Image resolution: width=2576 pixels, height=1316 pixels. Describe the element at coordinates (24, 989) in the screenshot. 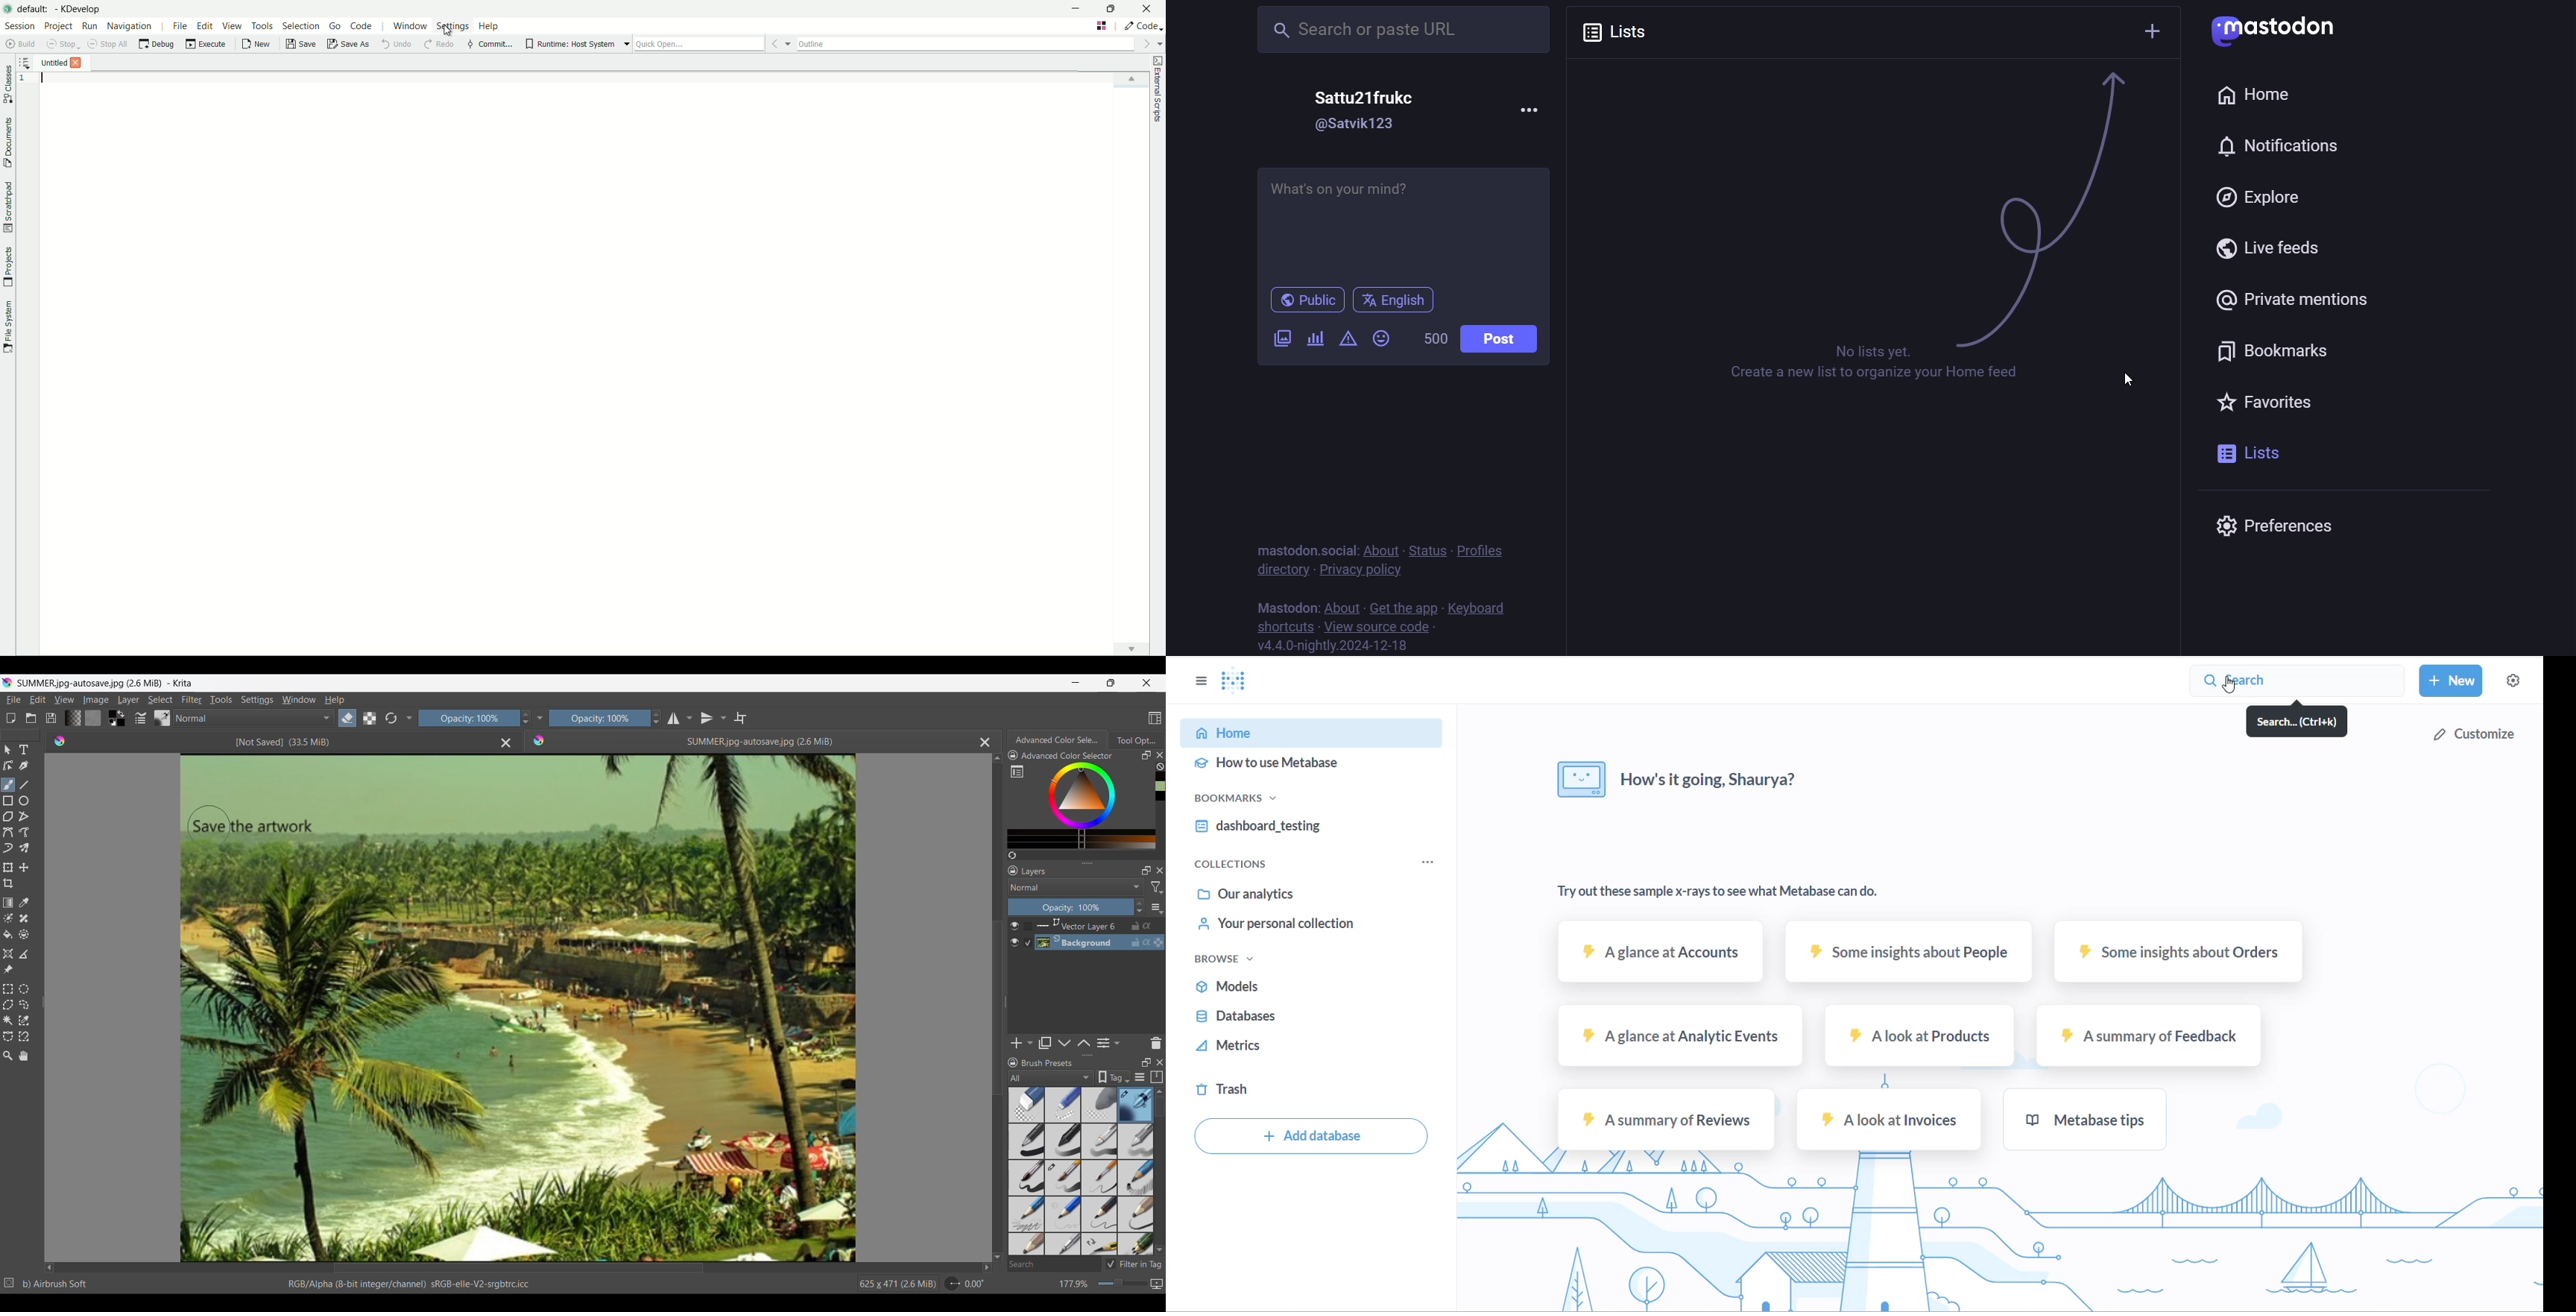

I see `Elliptical selection tool` at that location.